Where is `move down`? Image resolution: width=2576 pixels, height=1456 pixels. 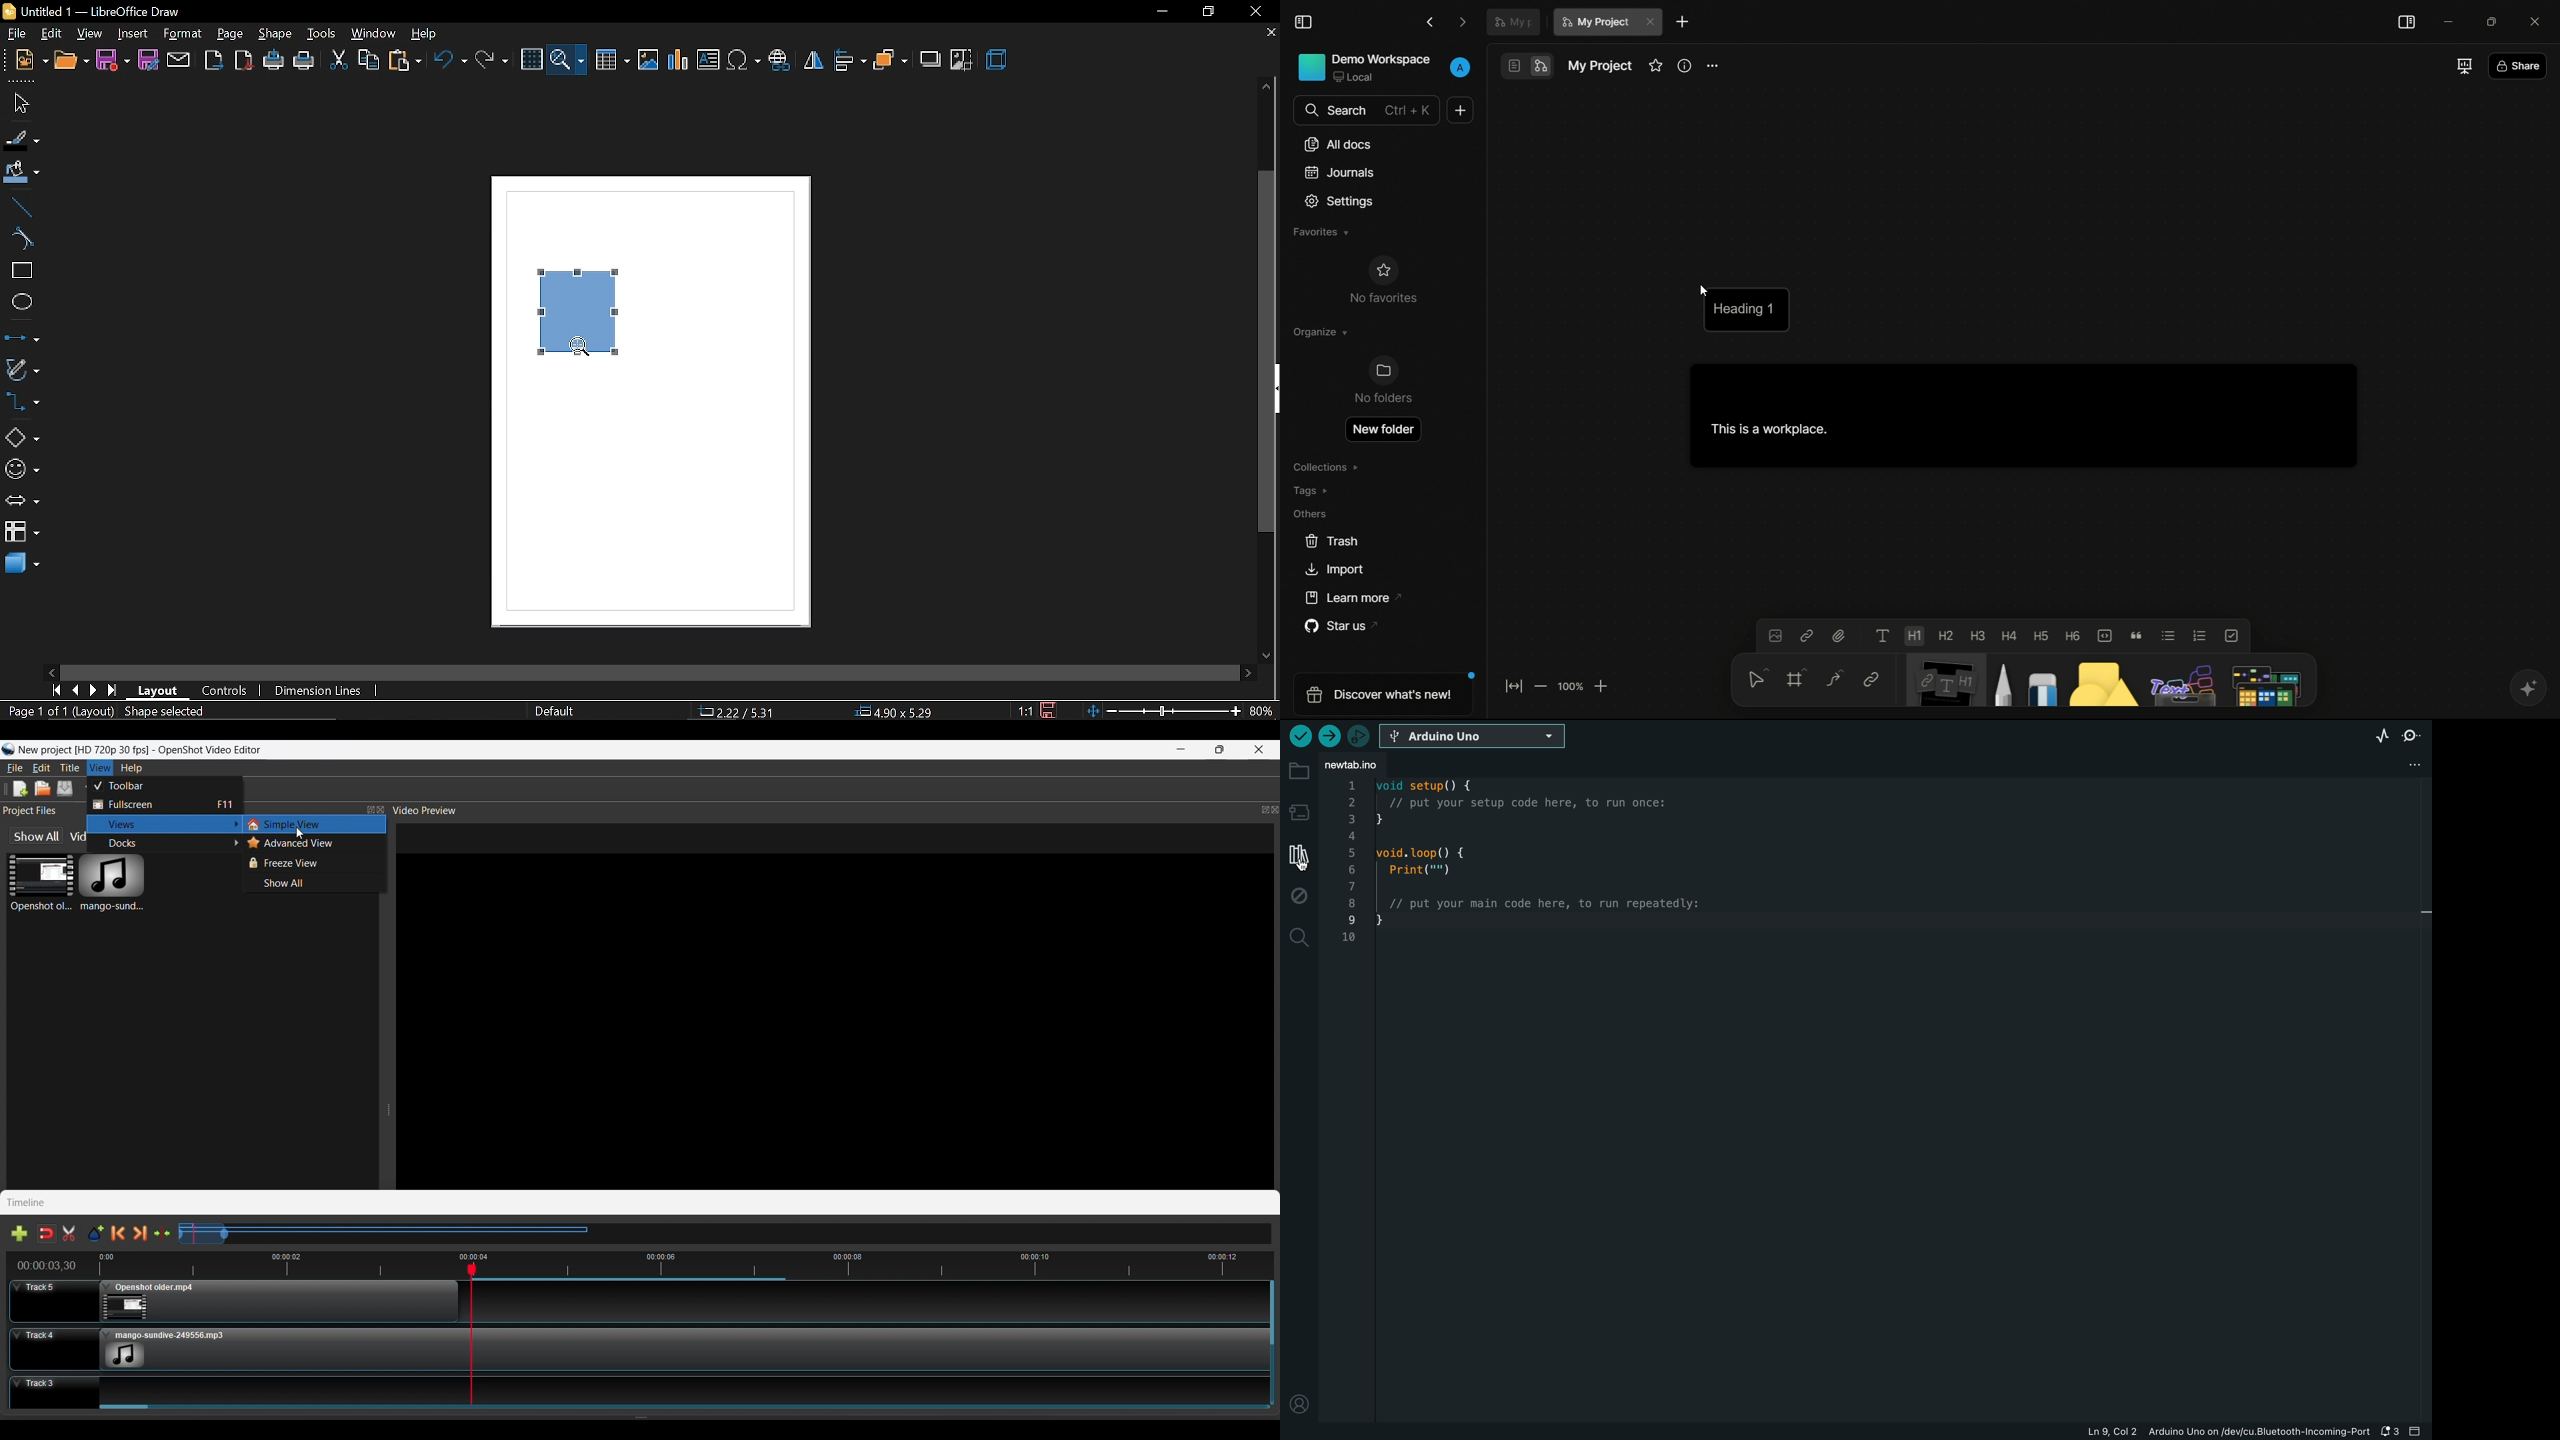
move down is located at coordinates (1270, 656).